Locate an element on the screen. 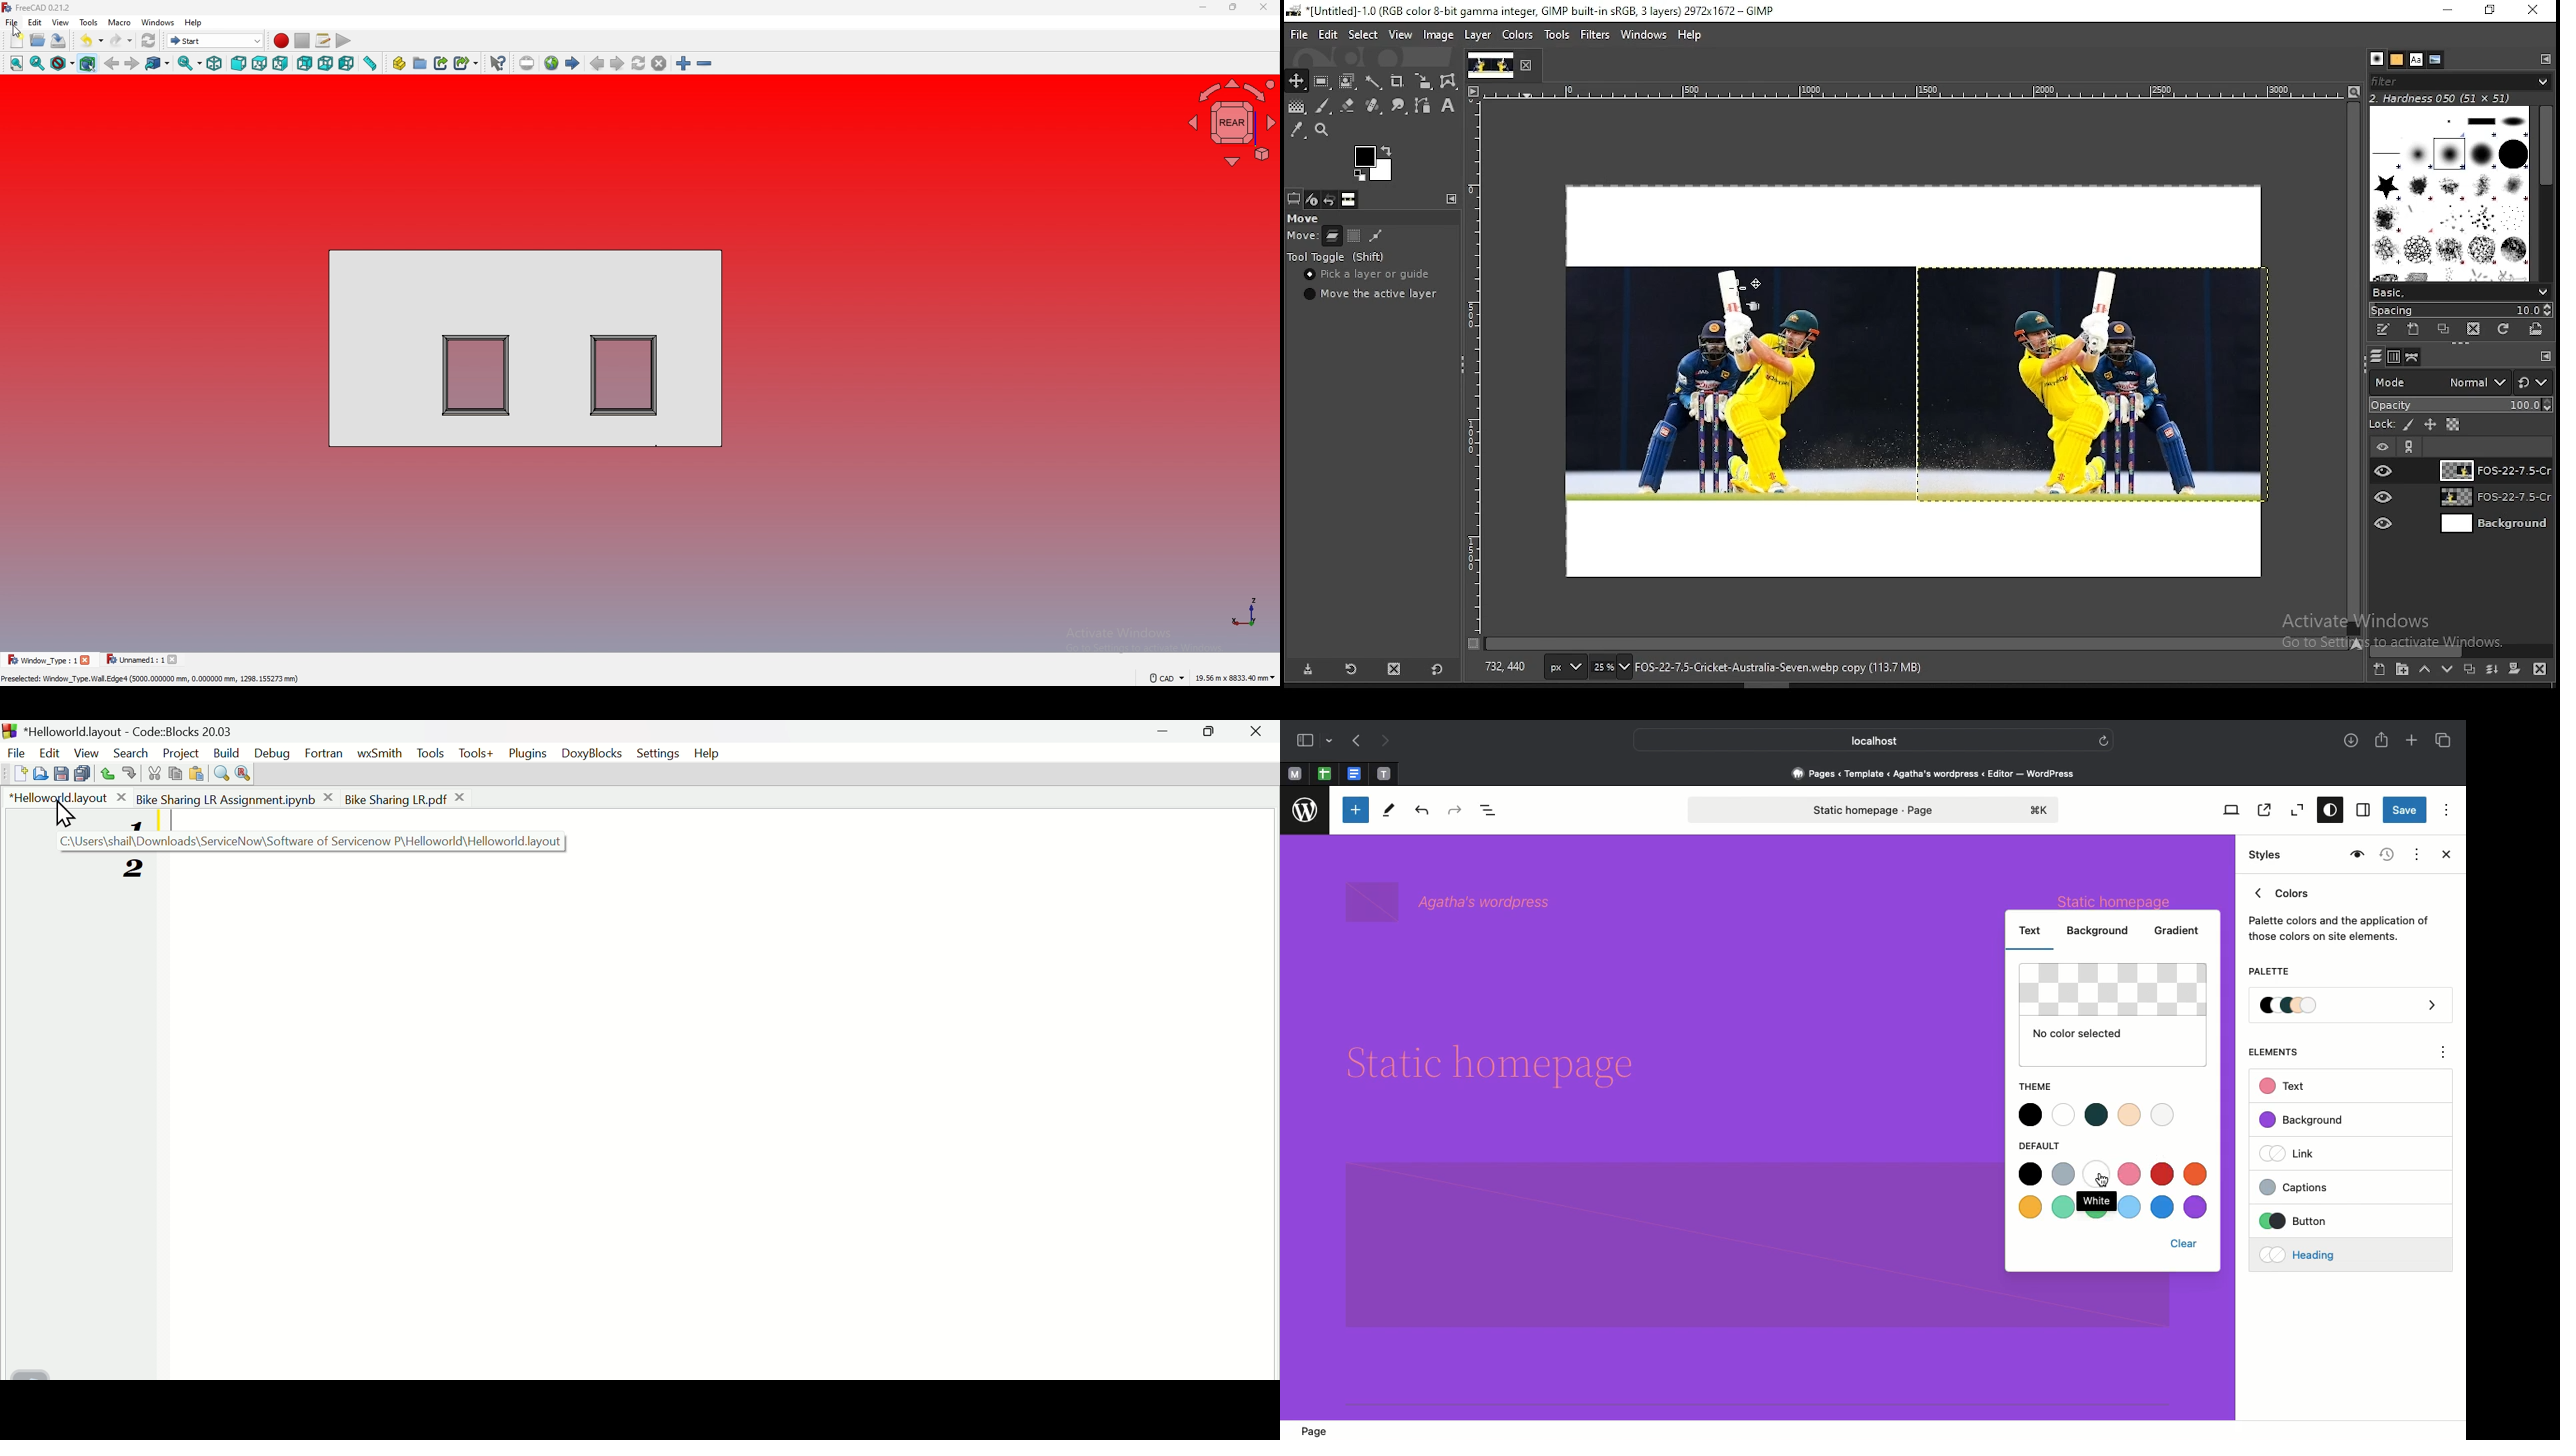 The height and width of the screenshot is (1456, 2576). image (duplicate) is located at coordinates (2091, 386).